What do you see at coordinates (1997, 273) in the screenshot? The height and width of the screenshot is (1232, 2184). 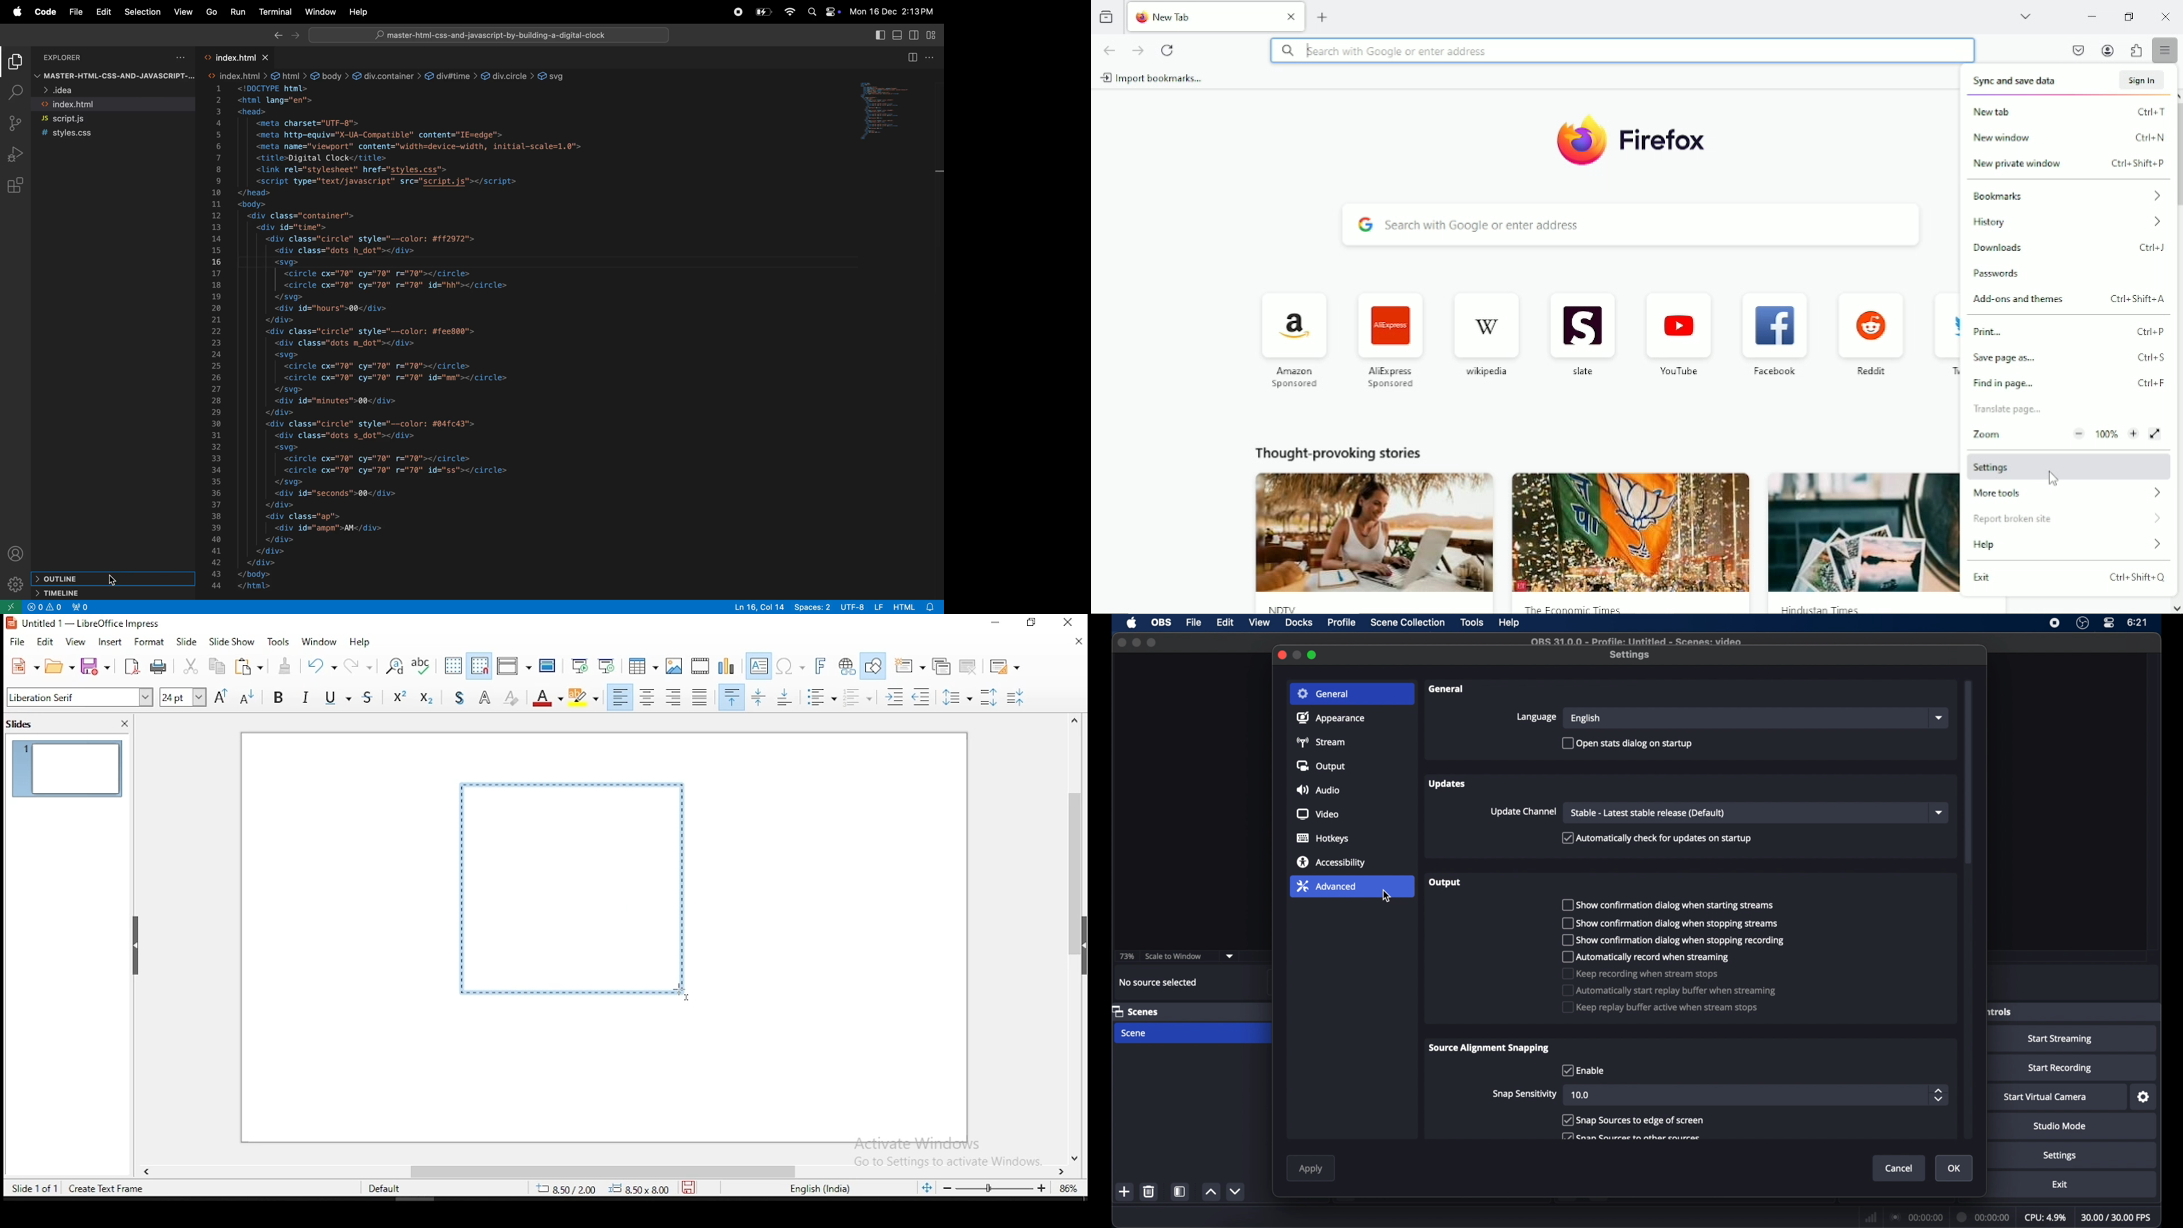 I see `passwords` at bounding box center [1997, 273].